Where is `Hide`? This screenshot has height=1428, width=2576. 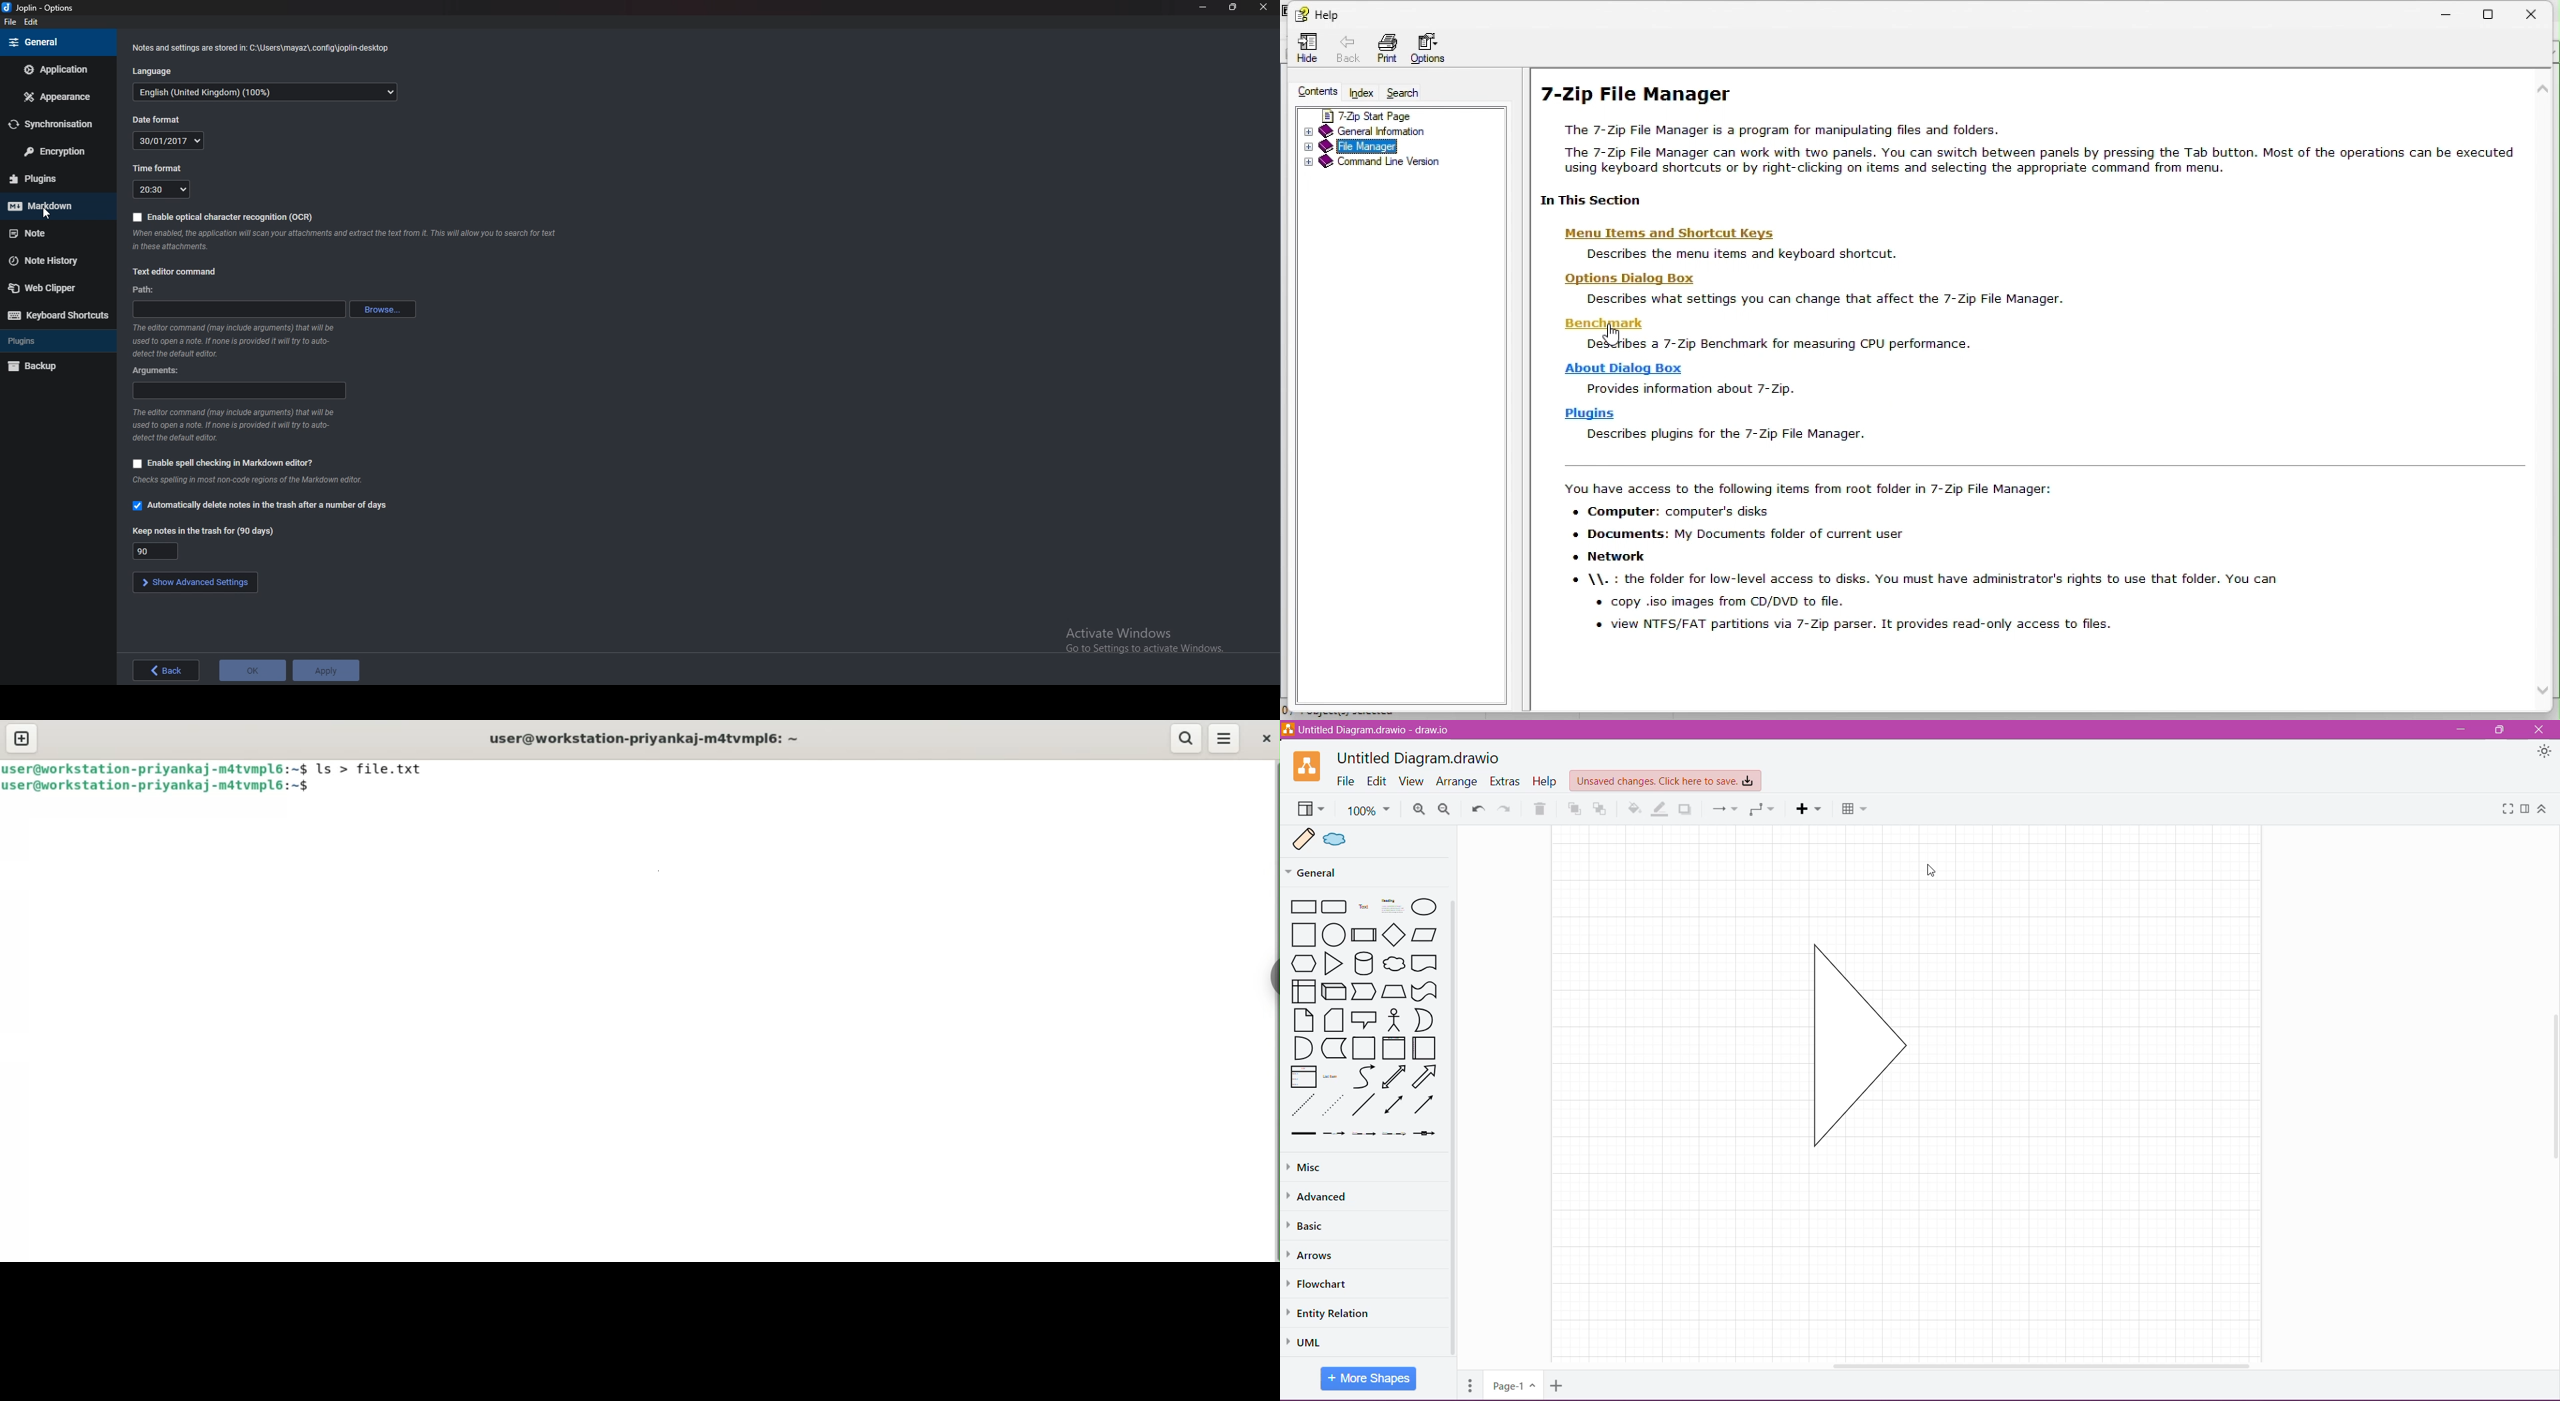
Hide is located at coordinates (1305, 45).